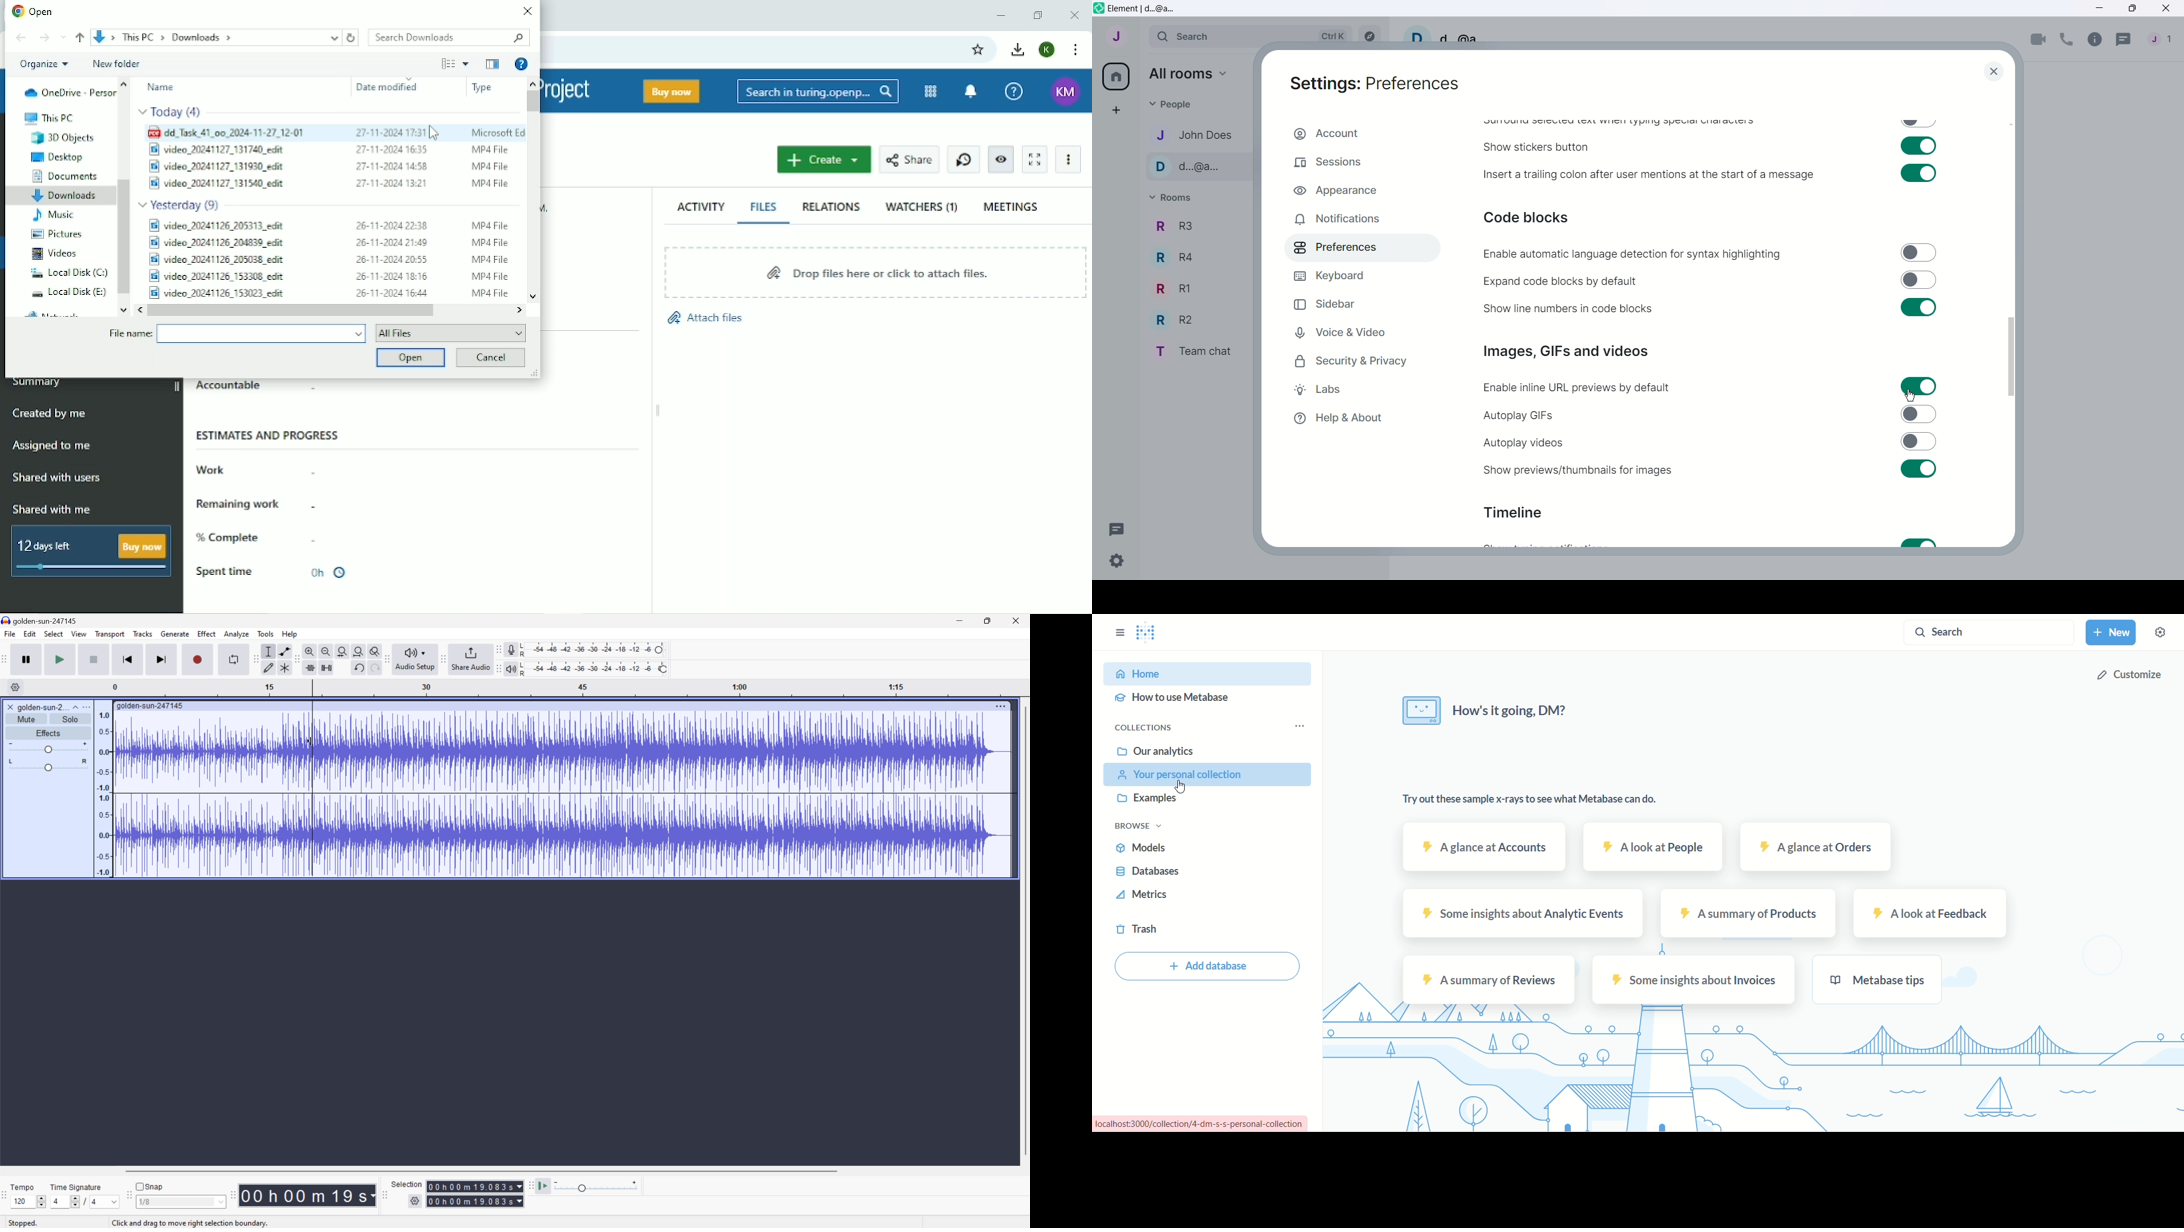  Describe the element at coordinates (1001, 159) in the screenshot. I see `Unwatch work package` at that location.